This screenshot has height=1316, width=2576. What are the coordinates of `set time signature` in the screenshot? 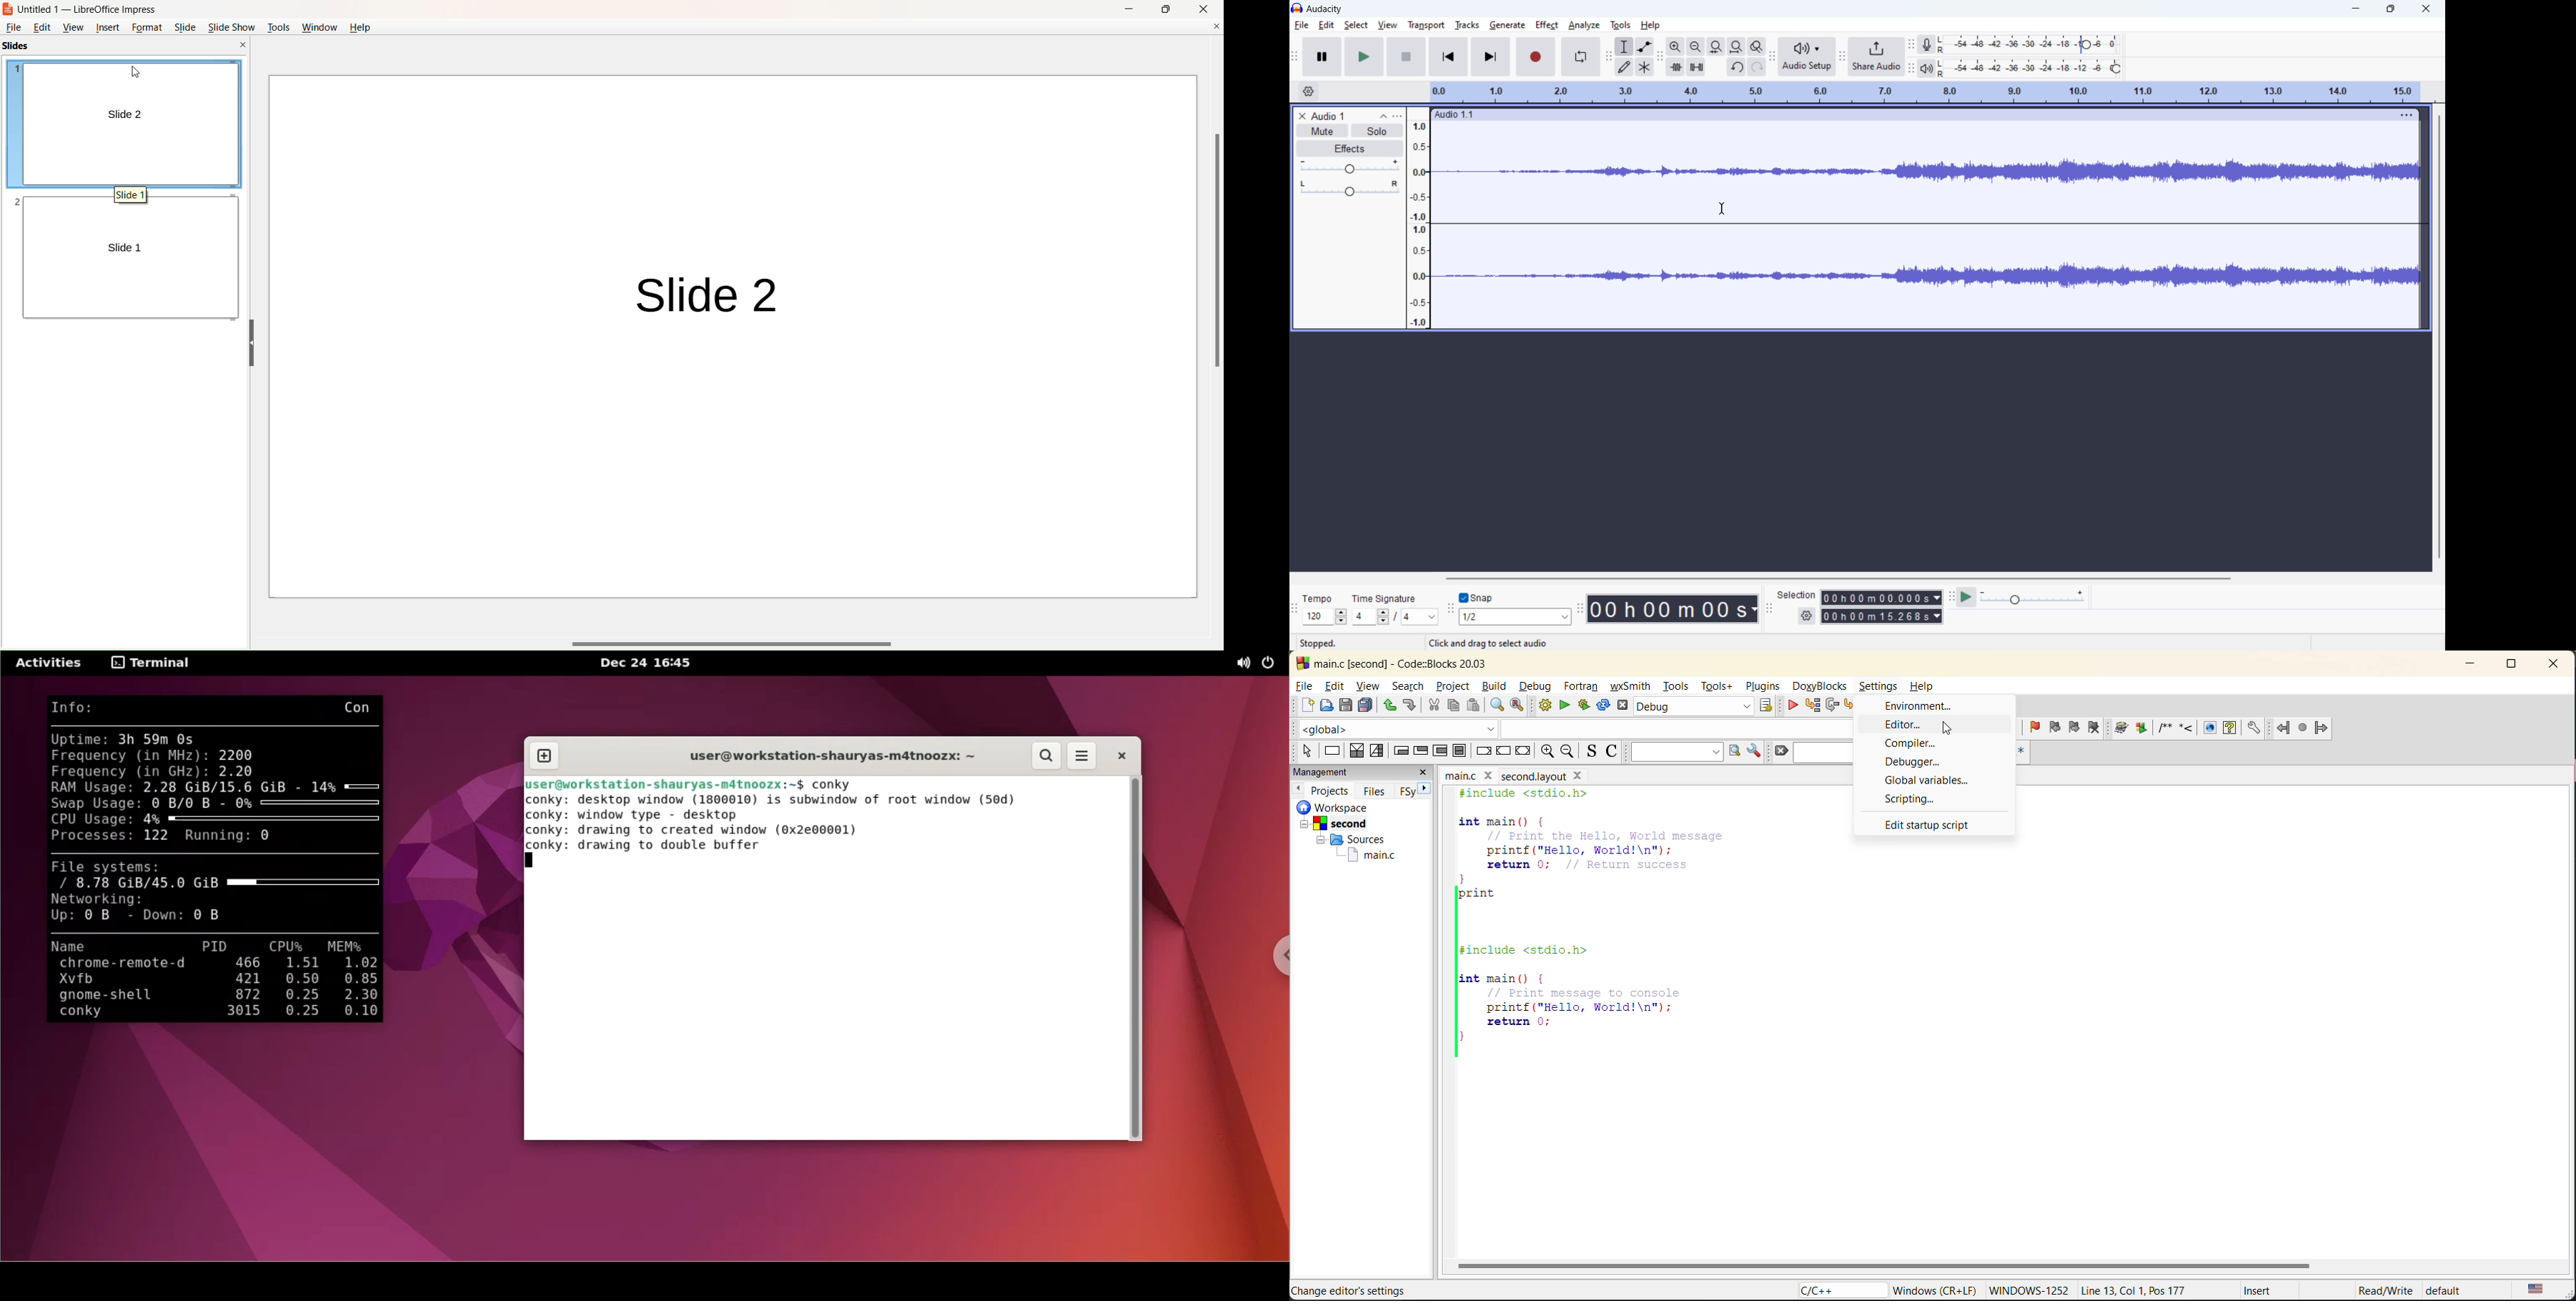 It's located at (1395, 608).